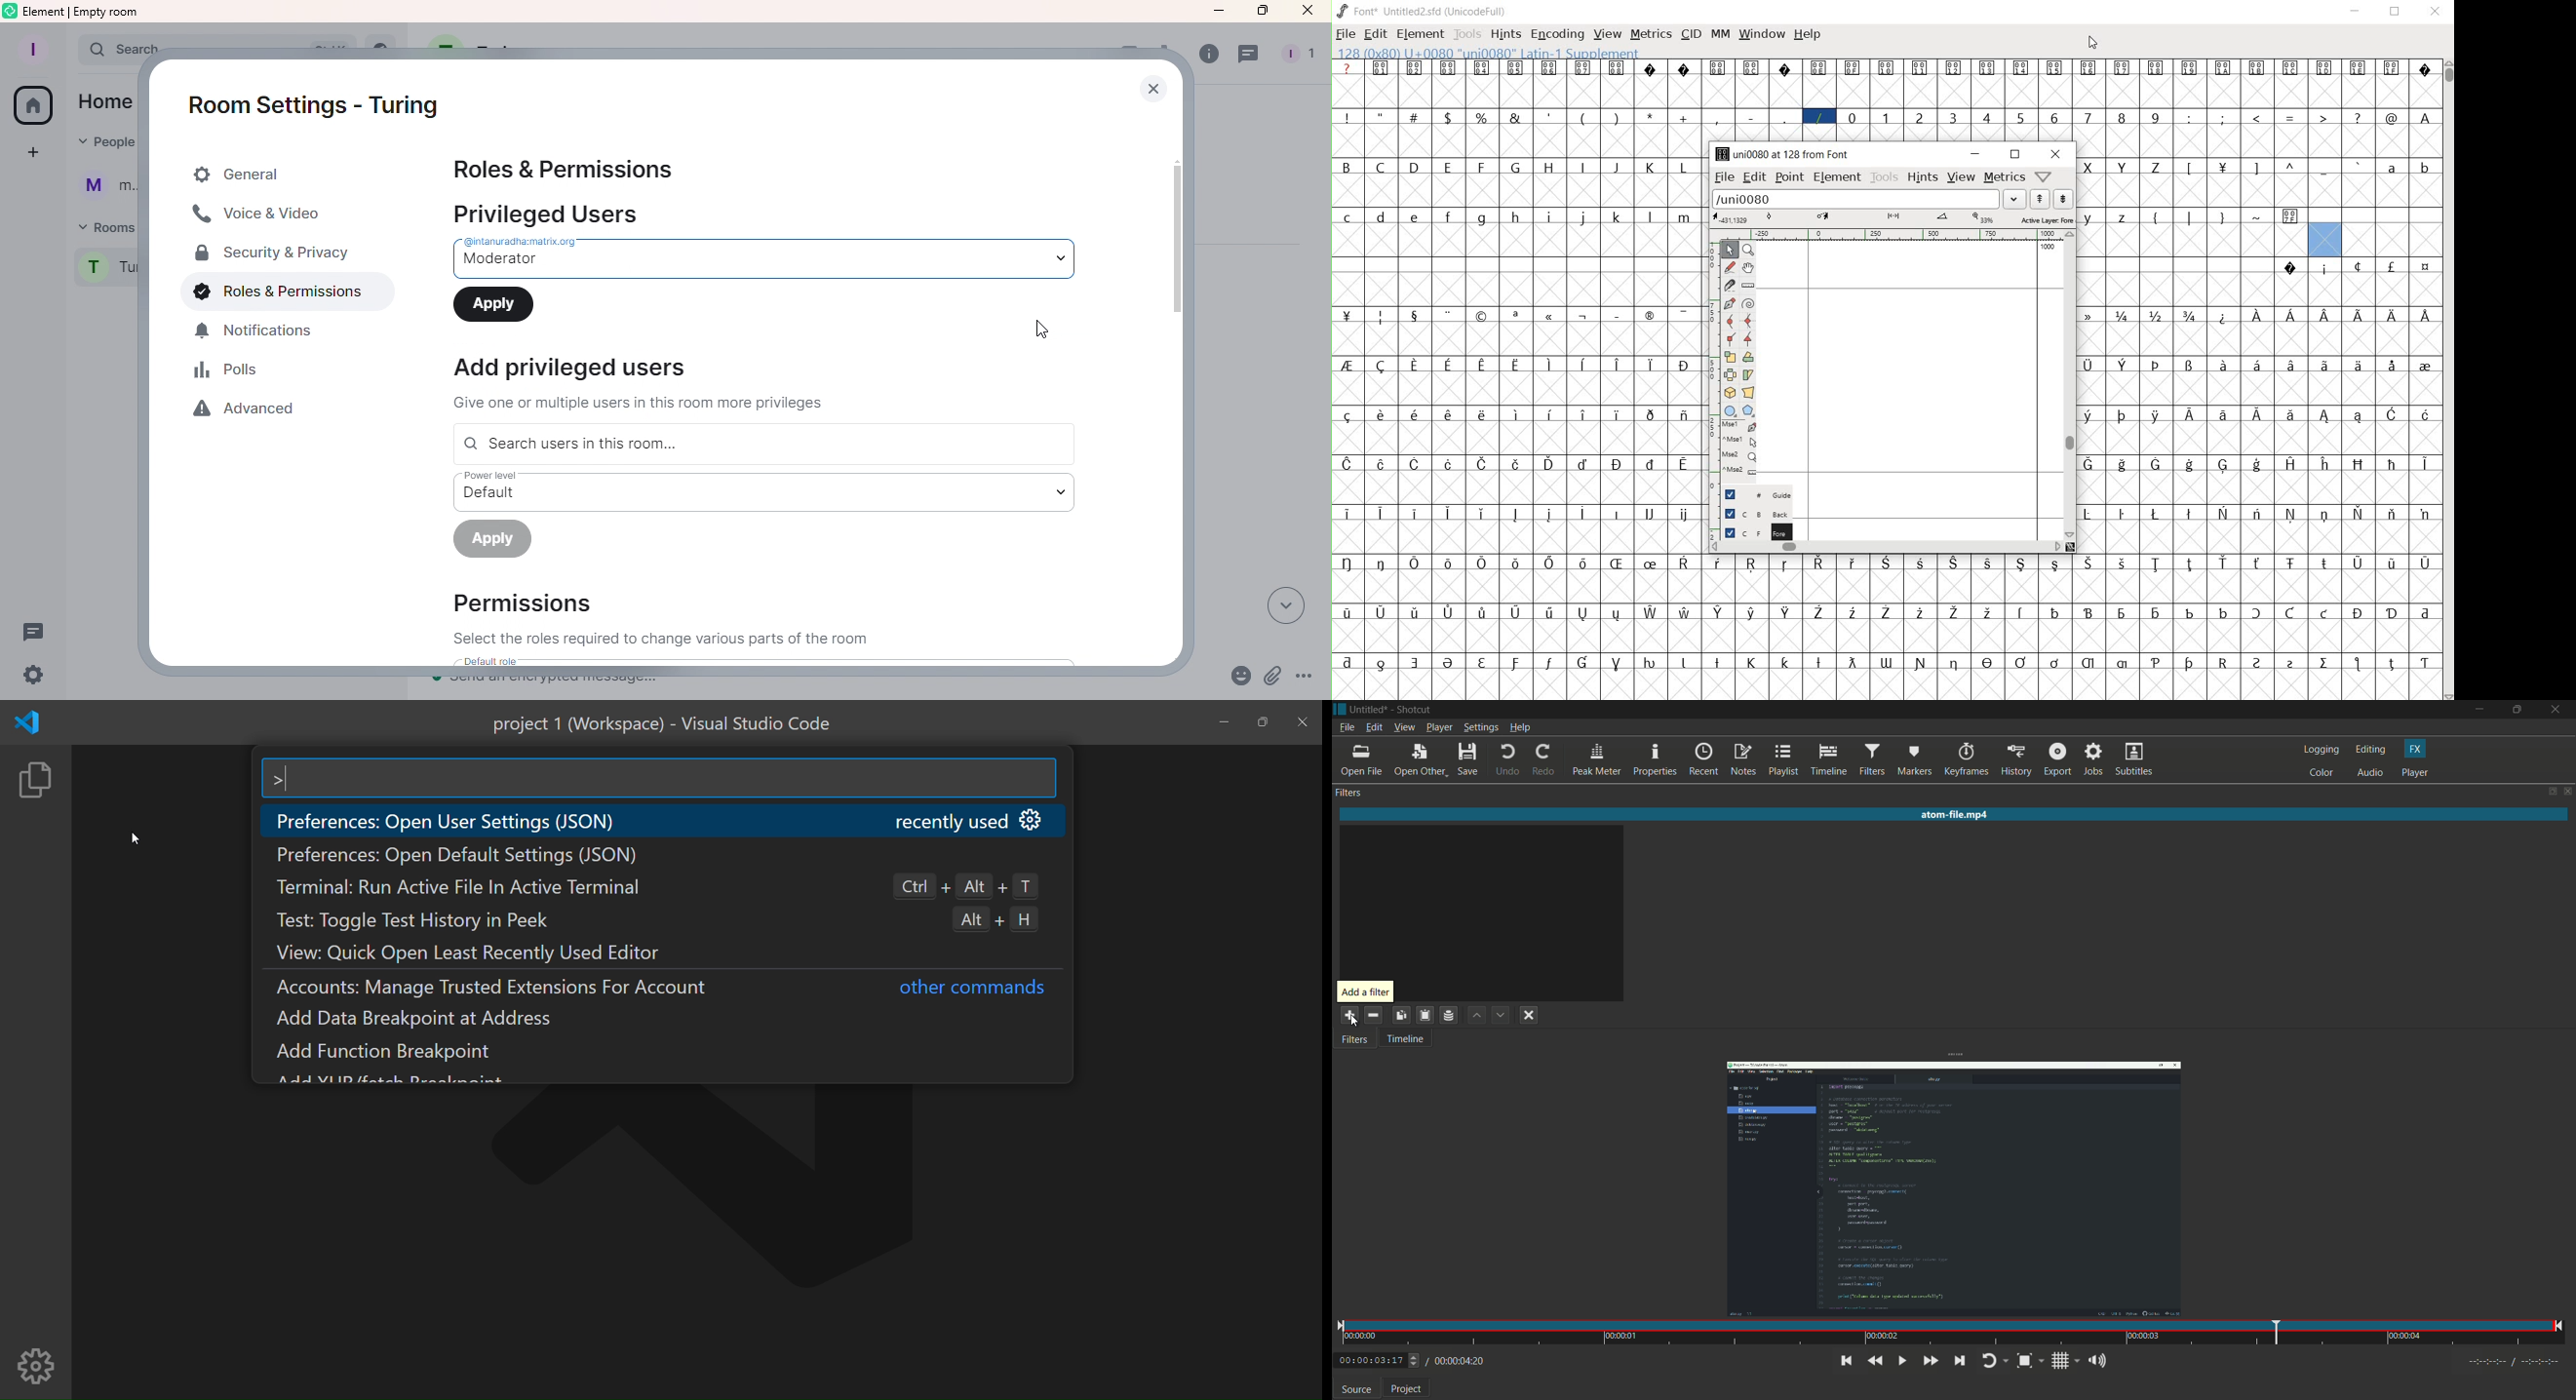 This screenshot has width=2576, height=1400. I want to click on glyph, so click(1414, 513).